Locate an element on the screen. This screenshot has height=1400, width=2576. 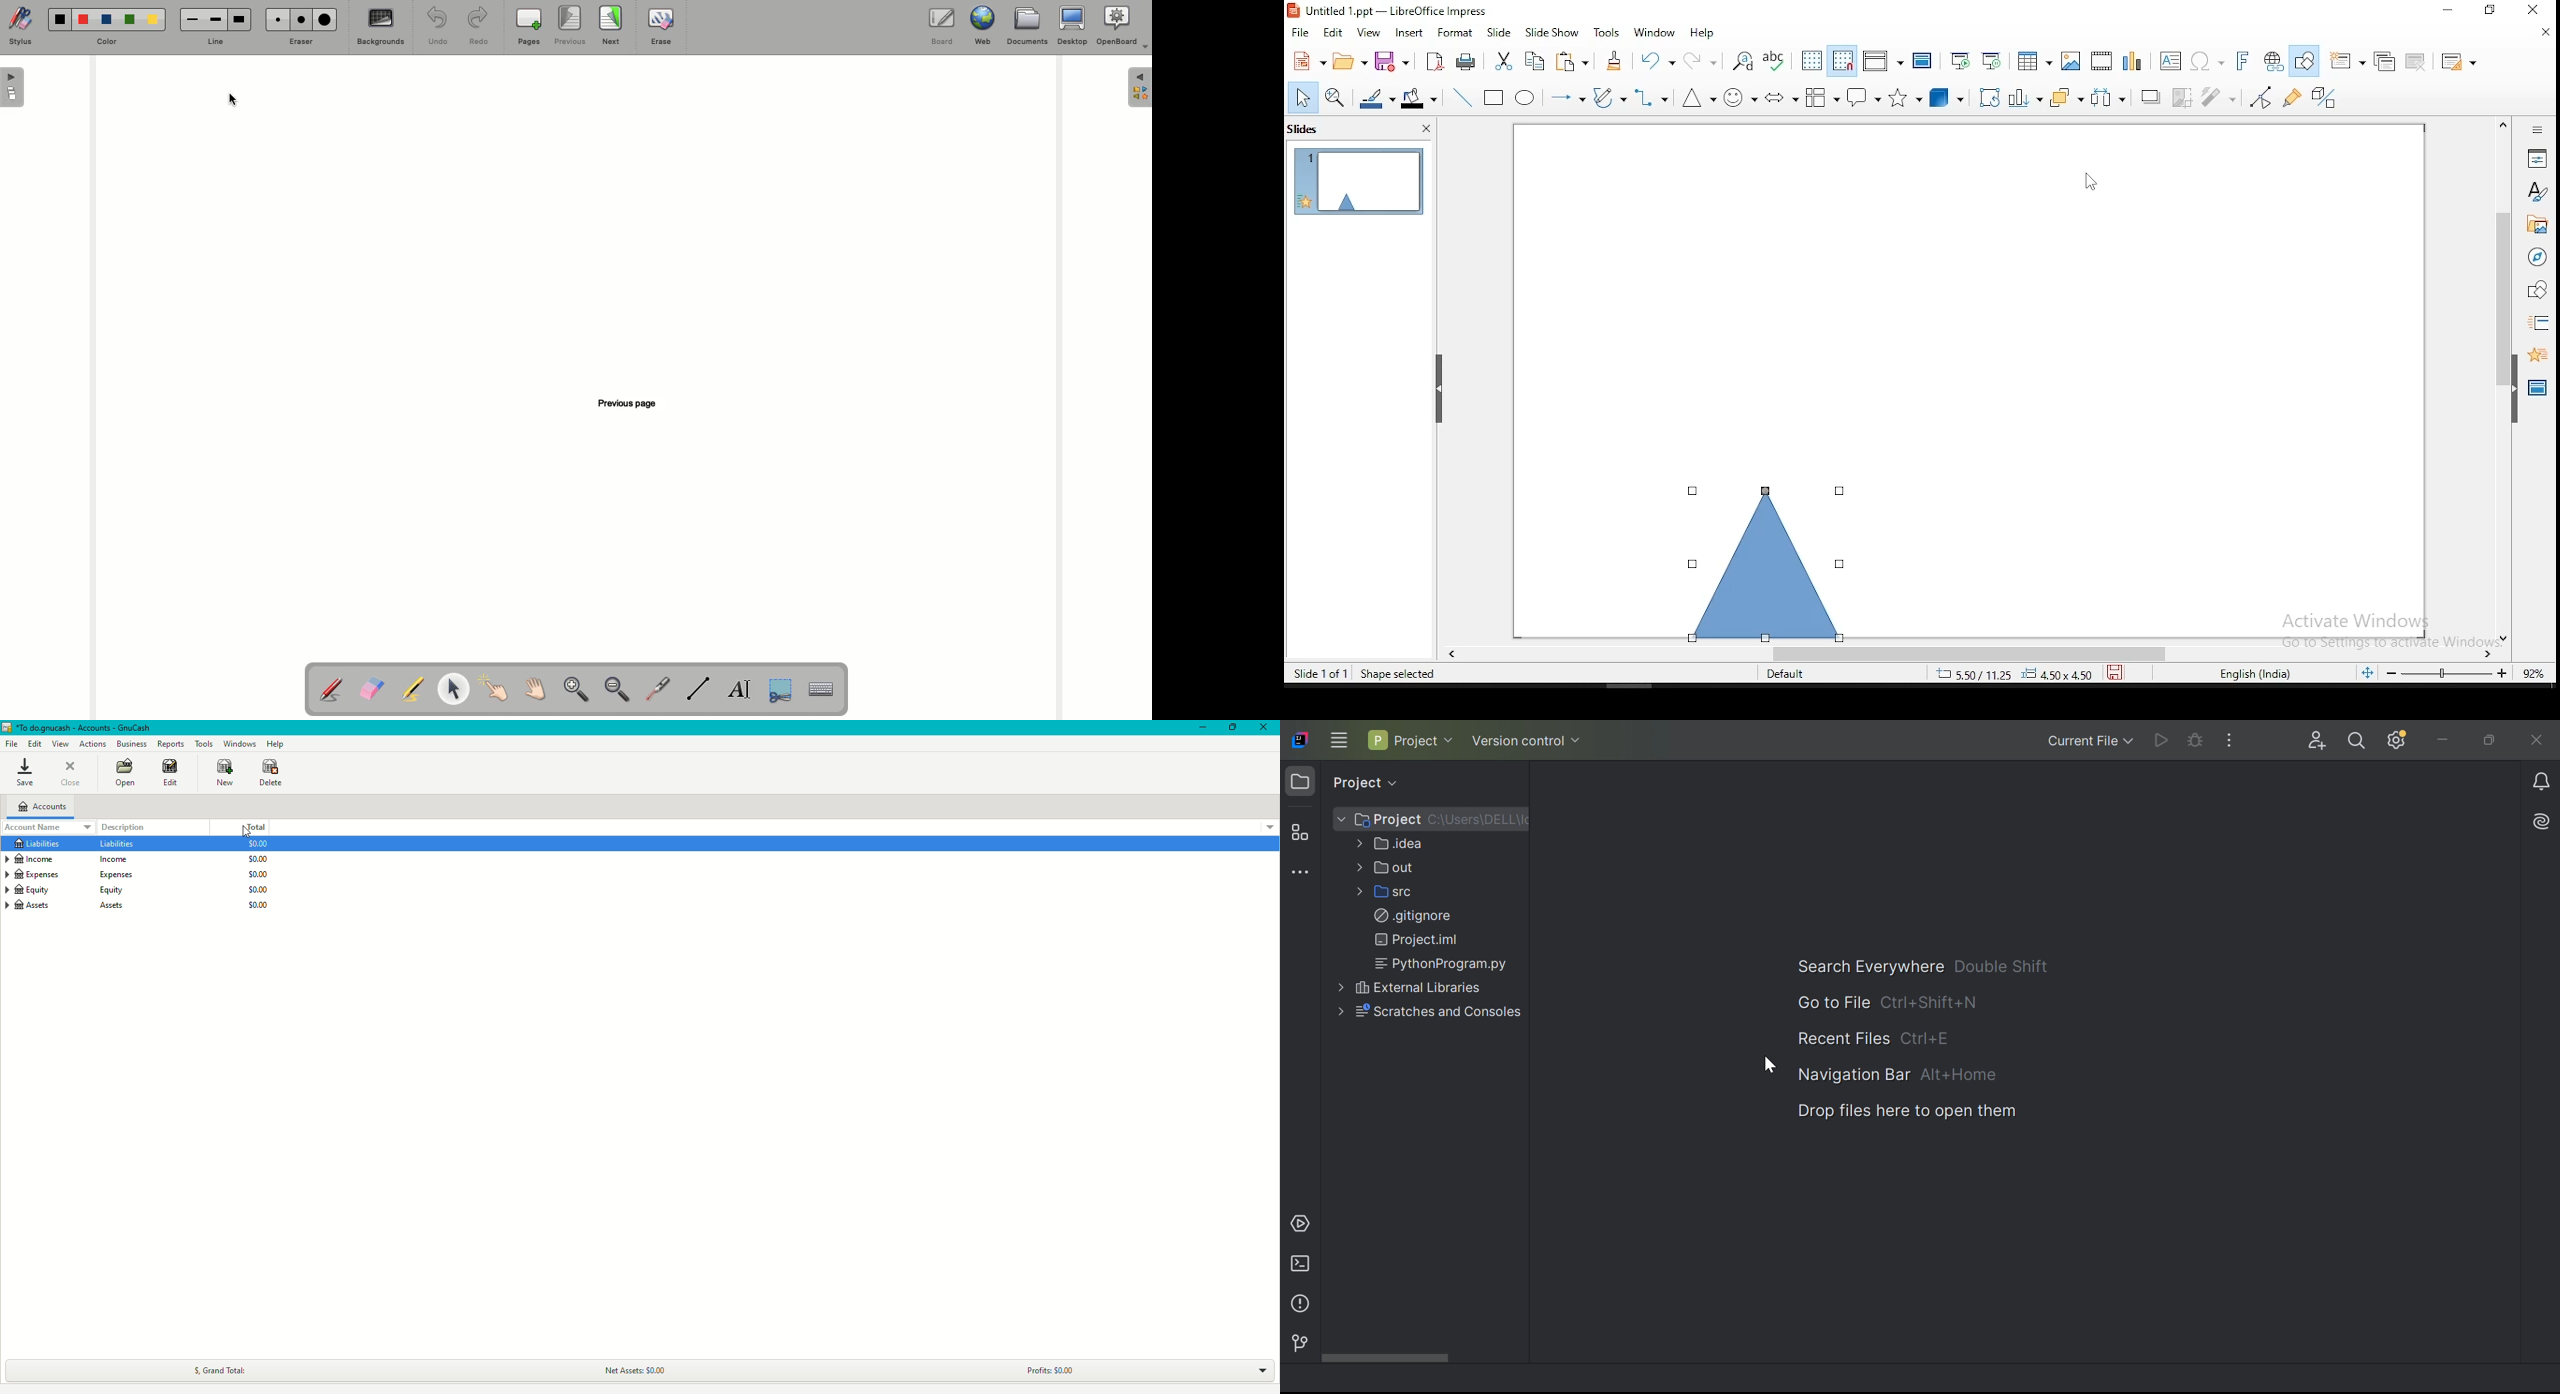
Annotate the document is located at coordinates (330, 690).